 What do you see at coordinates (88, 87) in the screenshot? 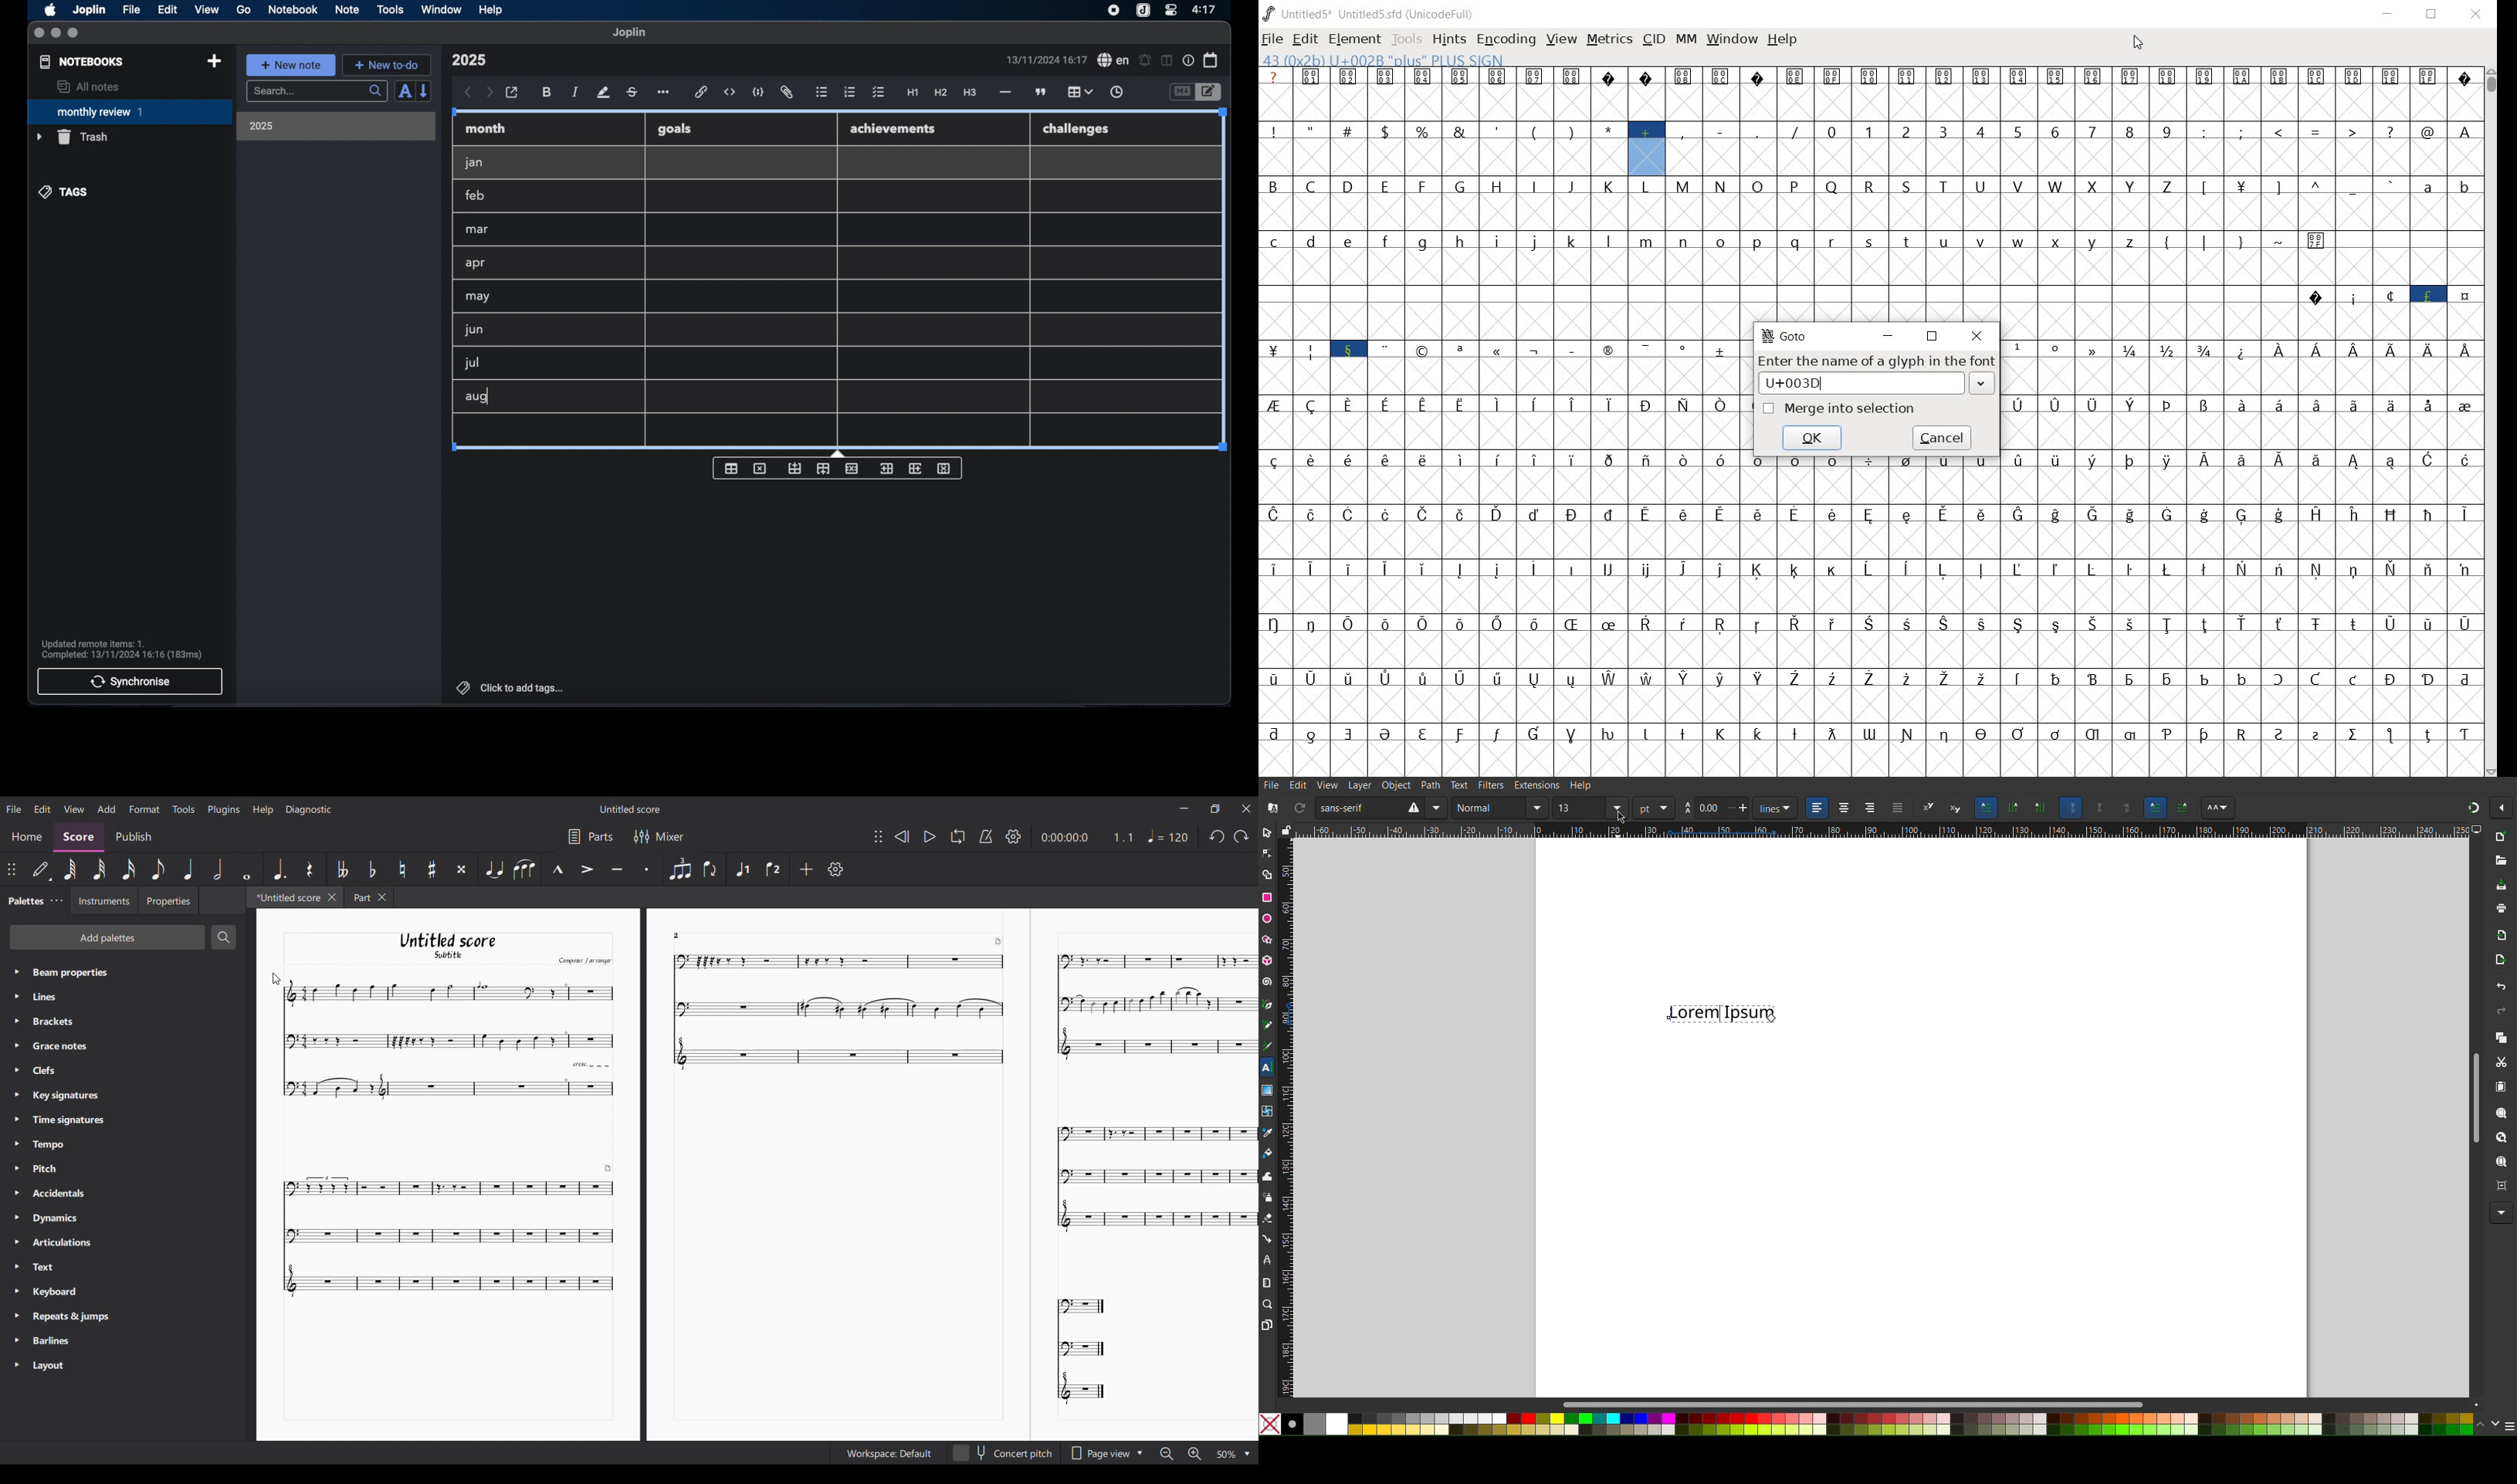
I see `all notes` at bounding box center [88, 87].